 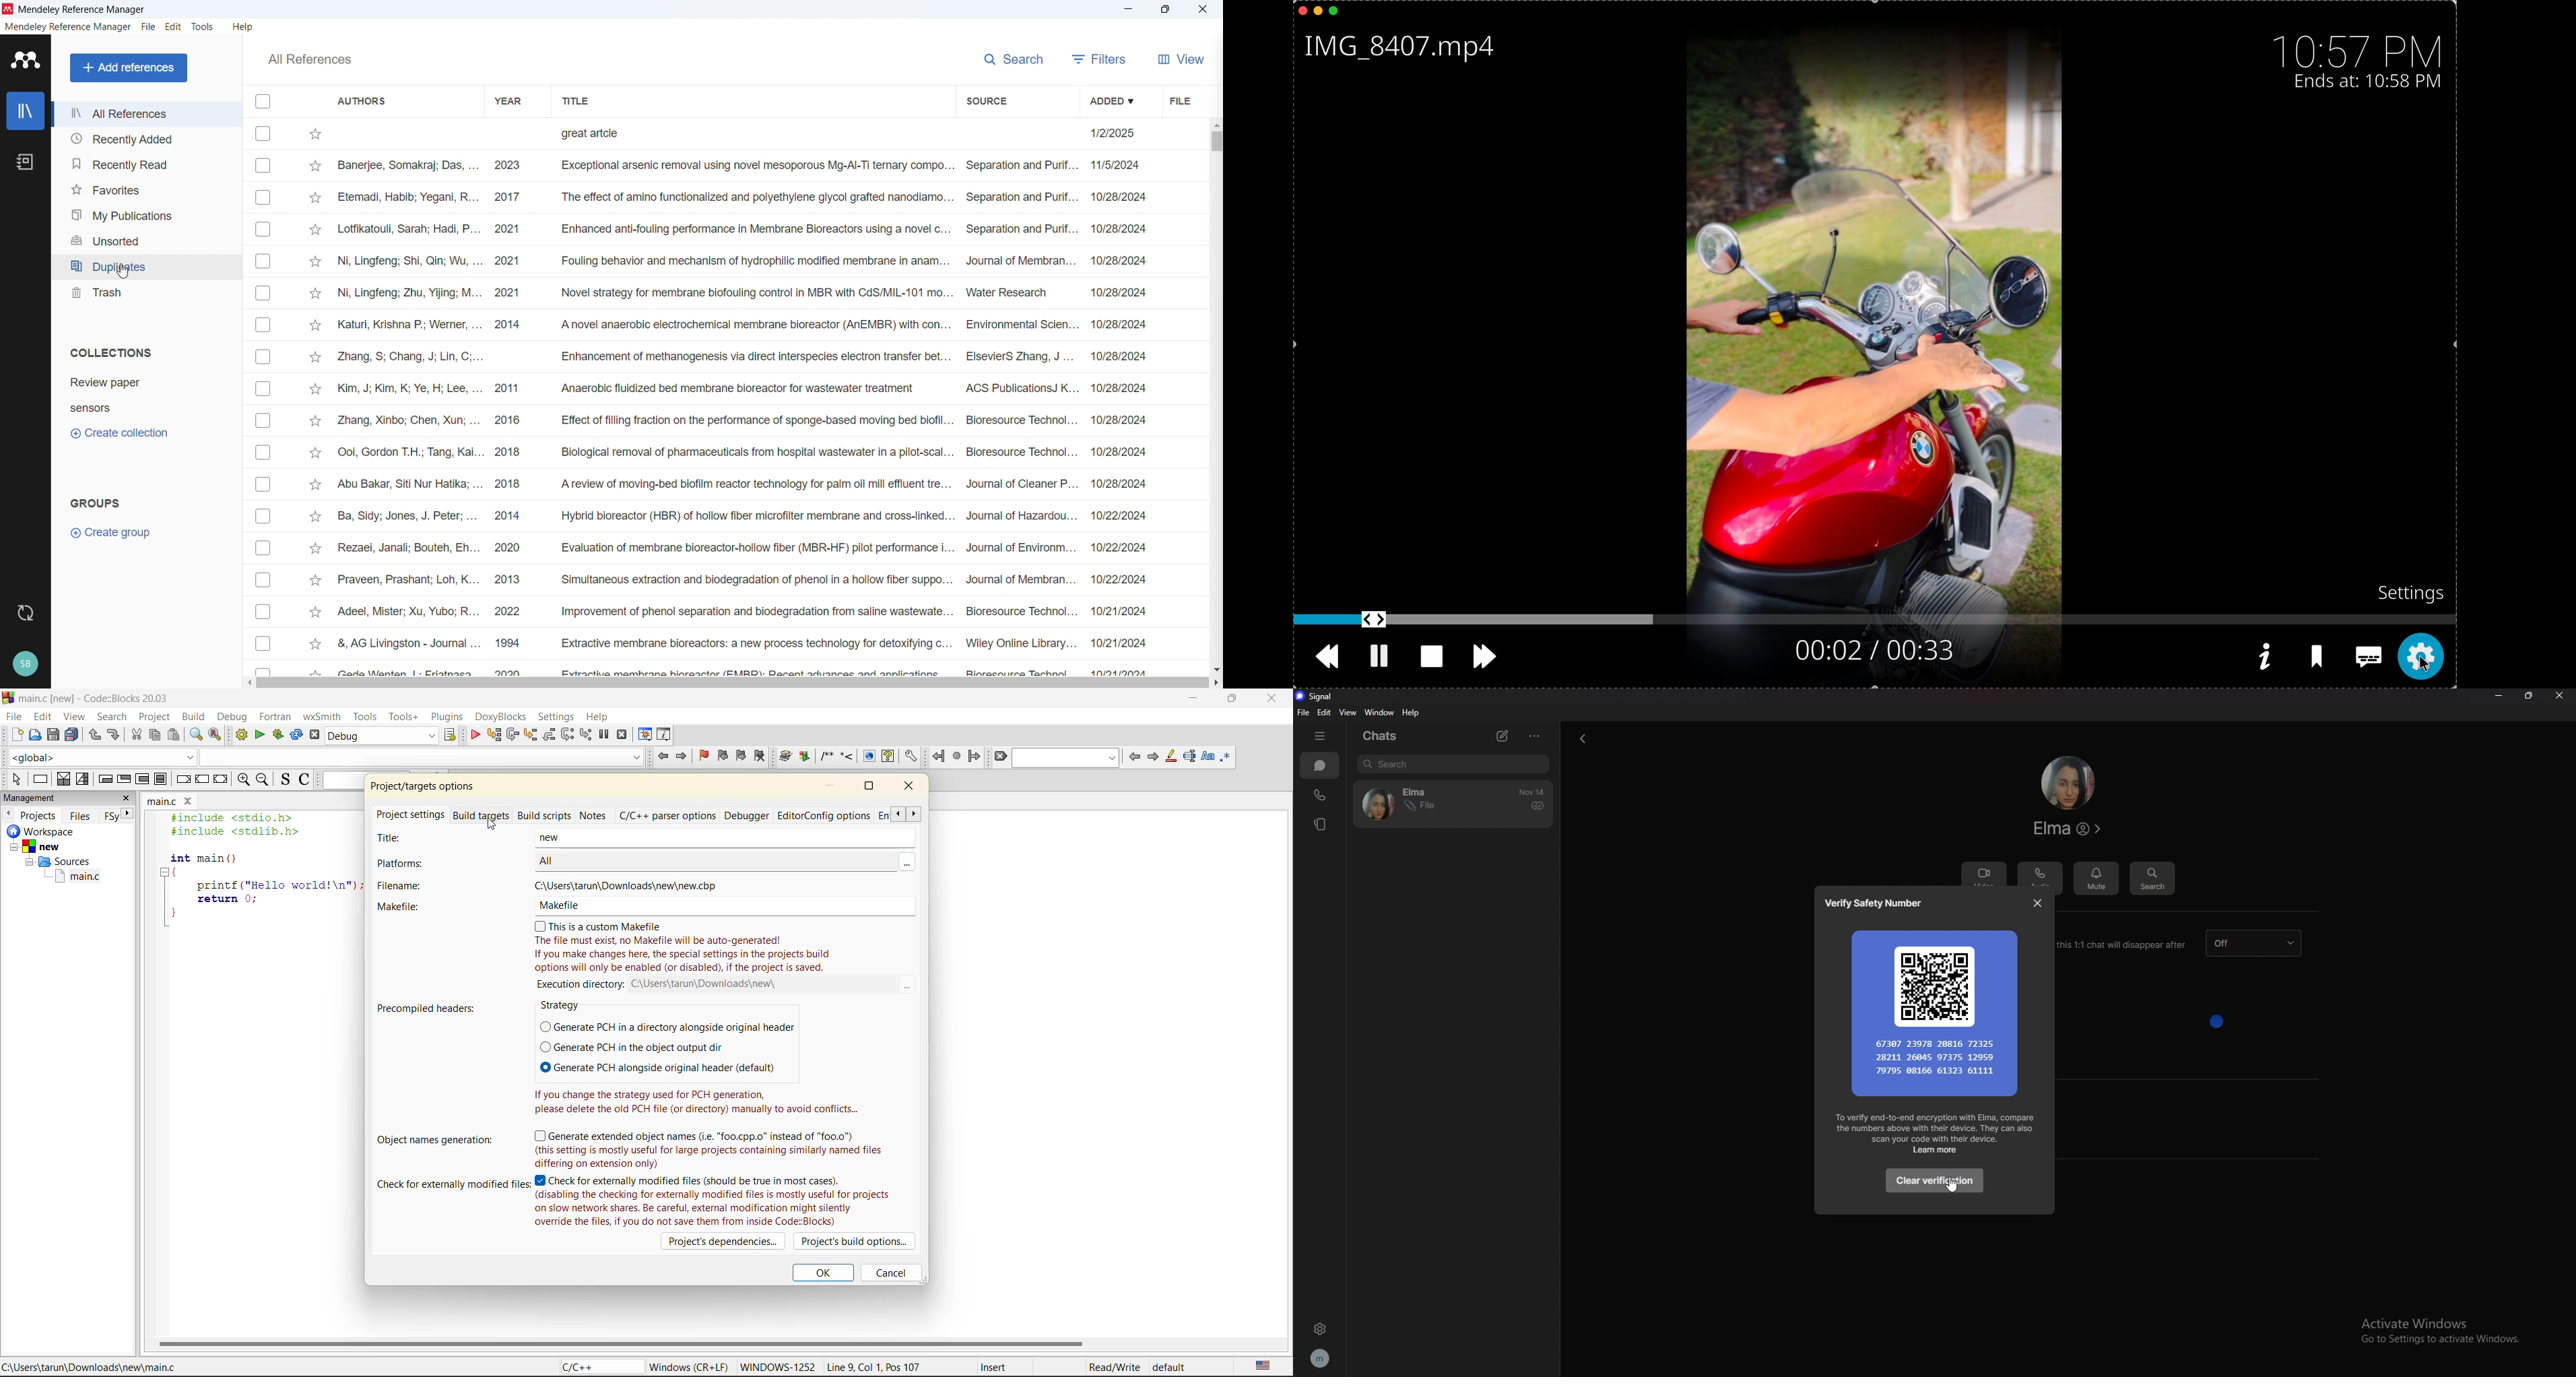 What do you see at coordinates (696, 905) in the screenshot?
I see `(0) This is a custom Makefile` at bounding box center [696, 905].